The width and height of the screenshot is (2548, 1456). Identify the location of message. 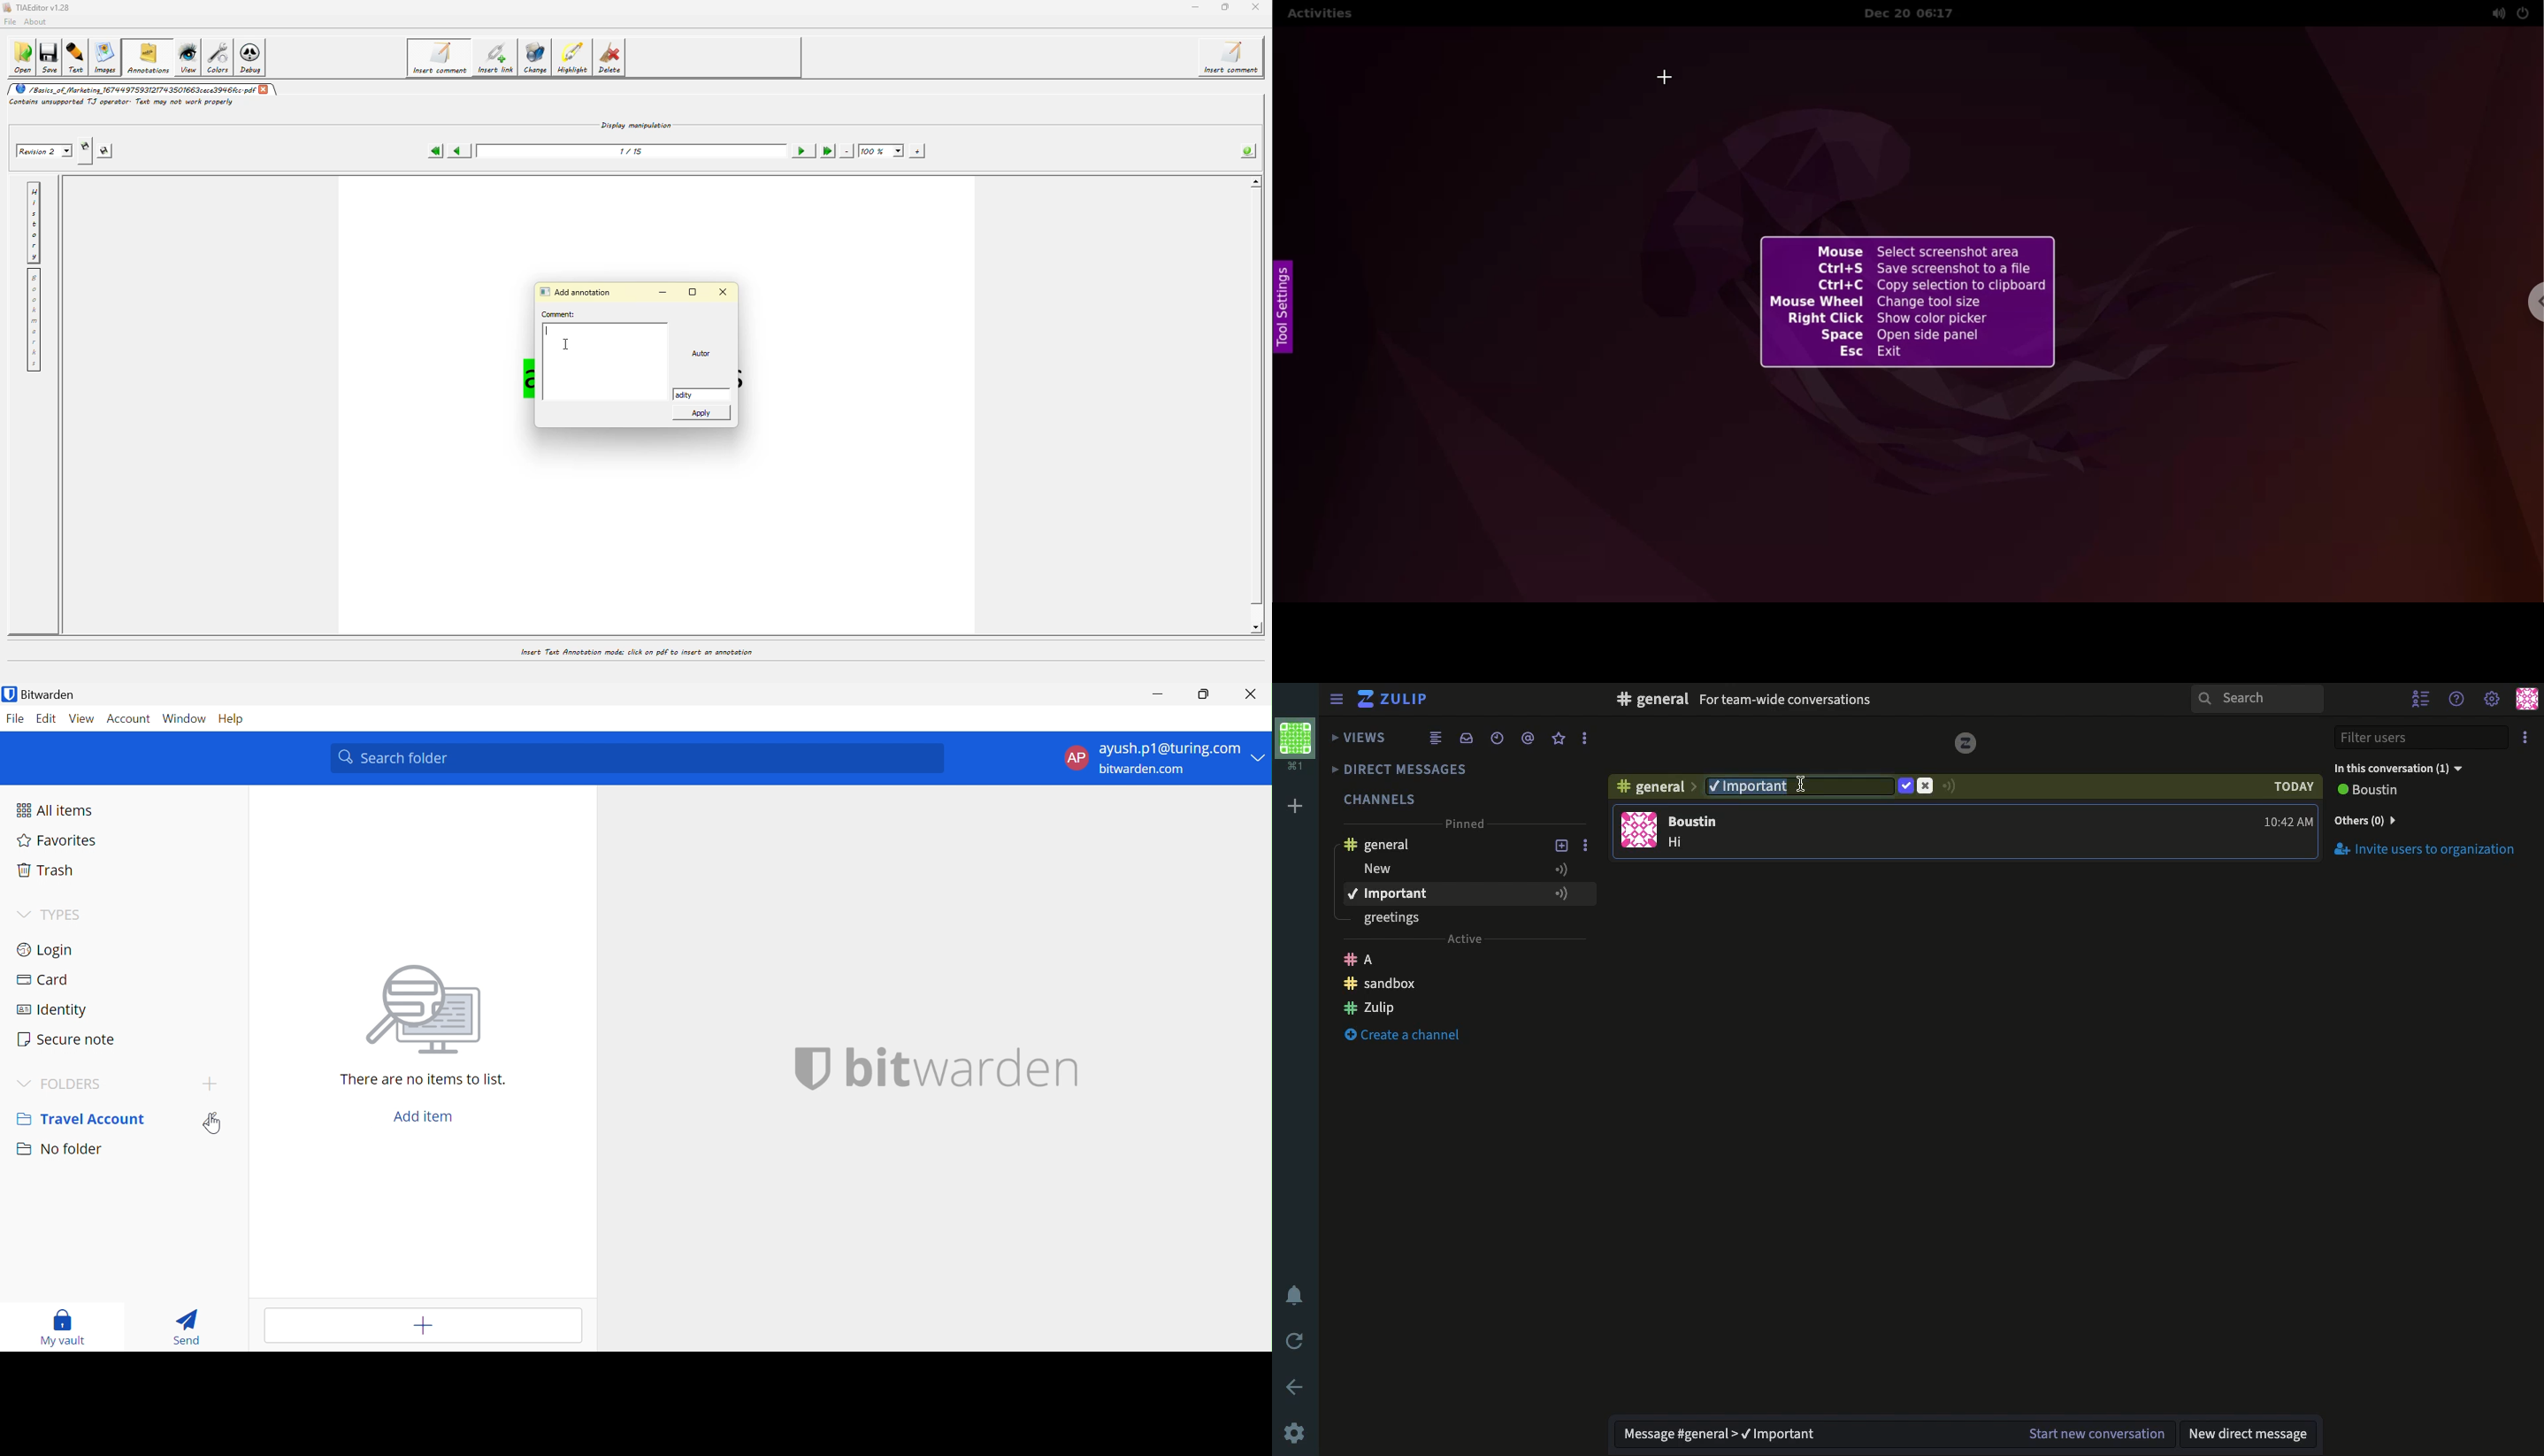
(1681, 844).